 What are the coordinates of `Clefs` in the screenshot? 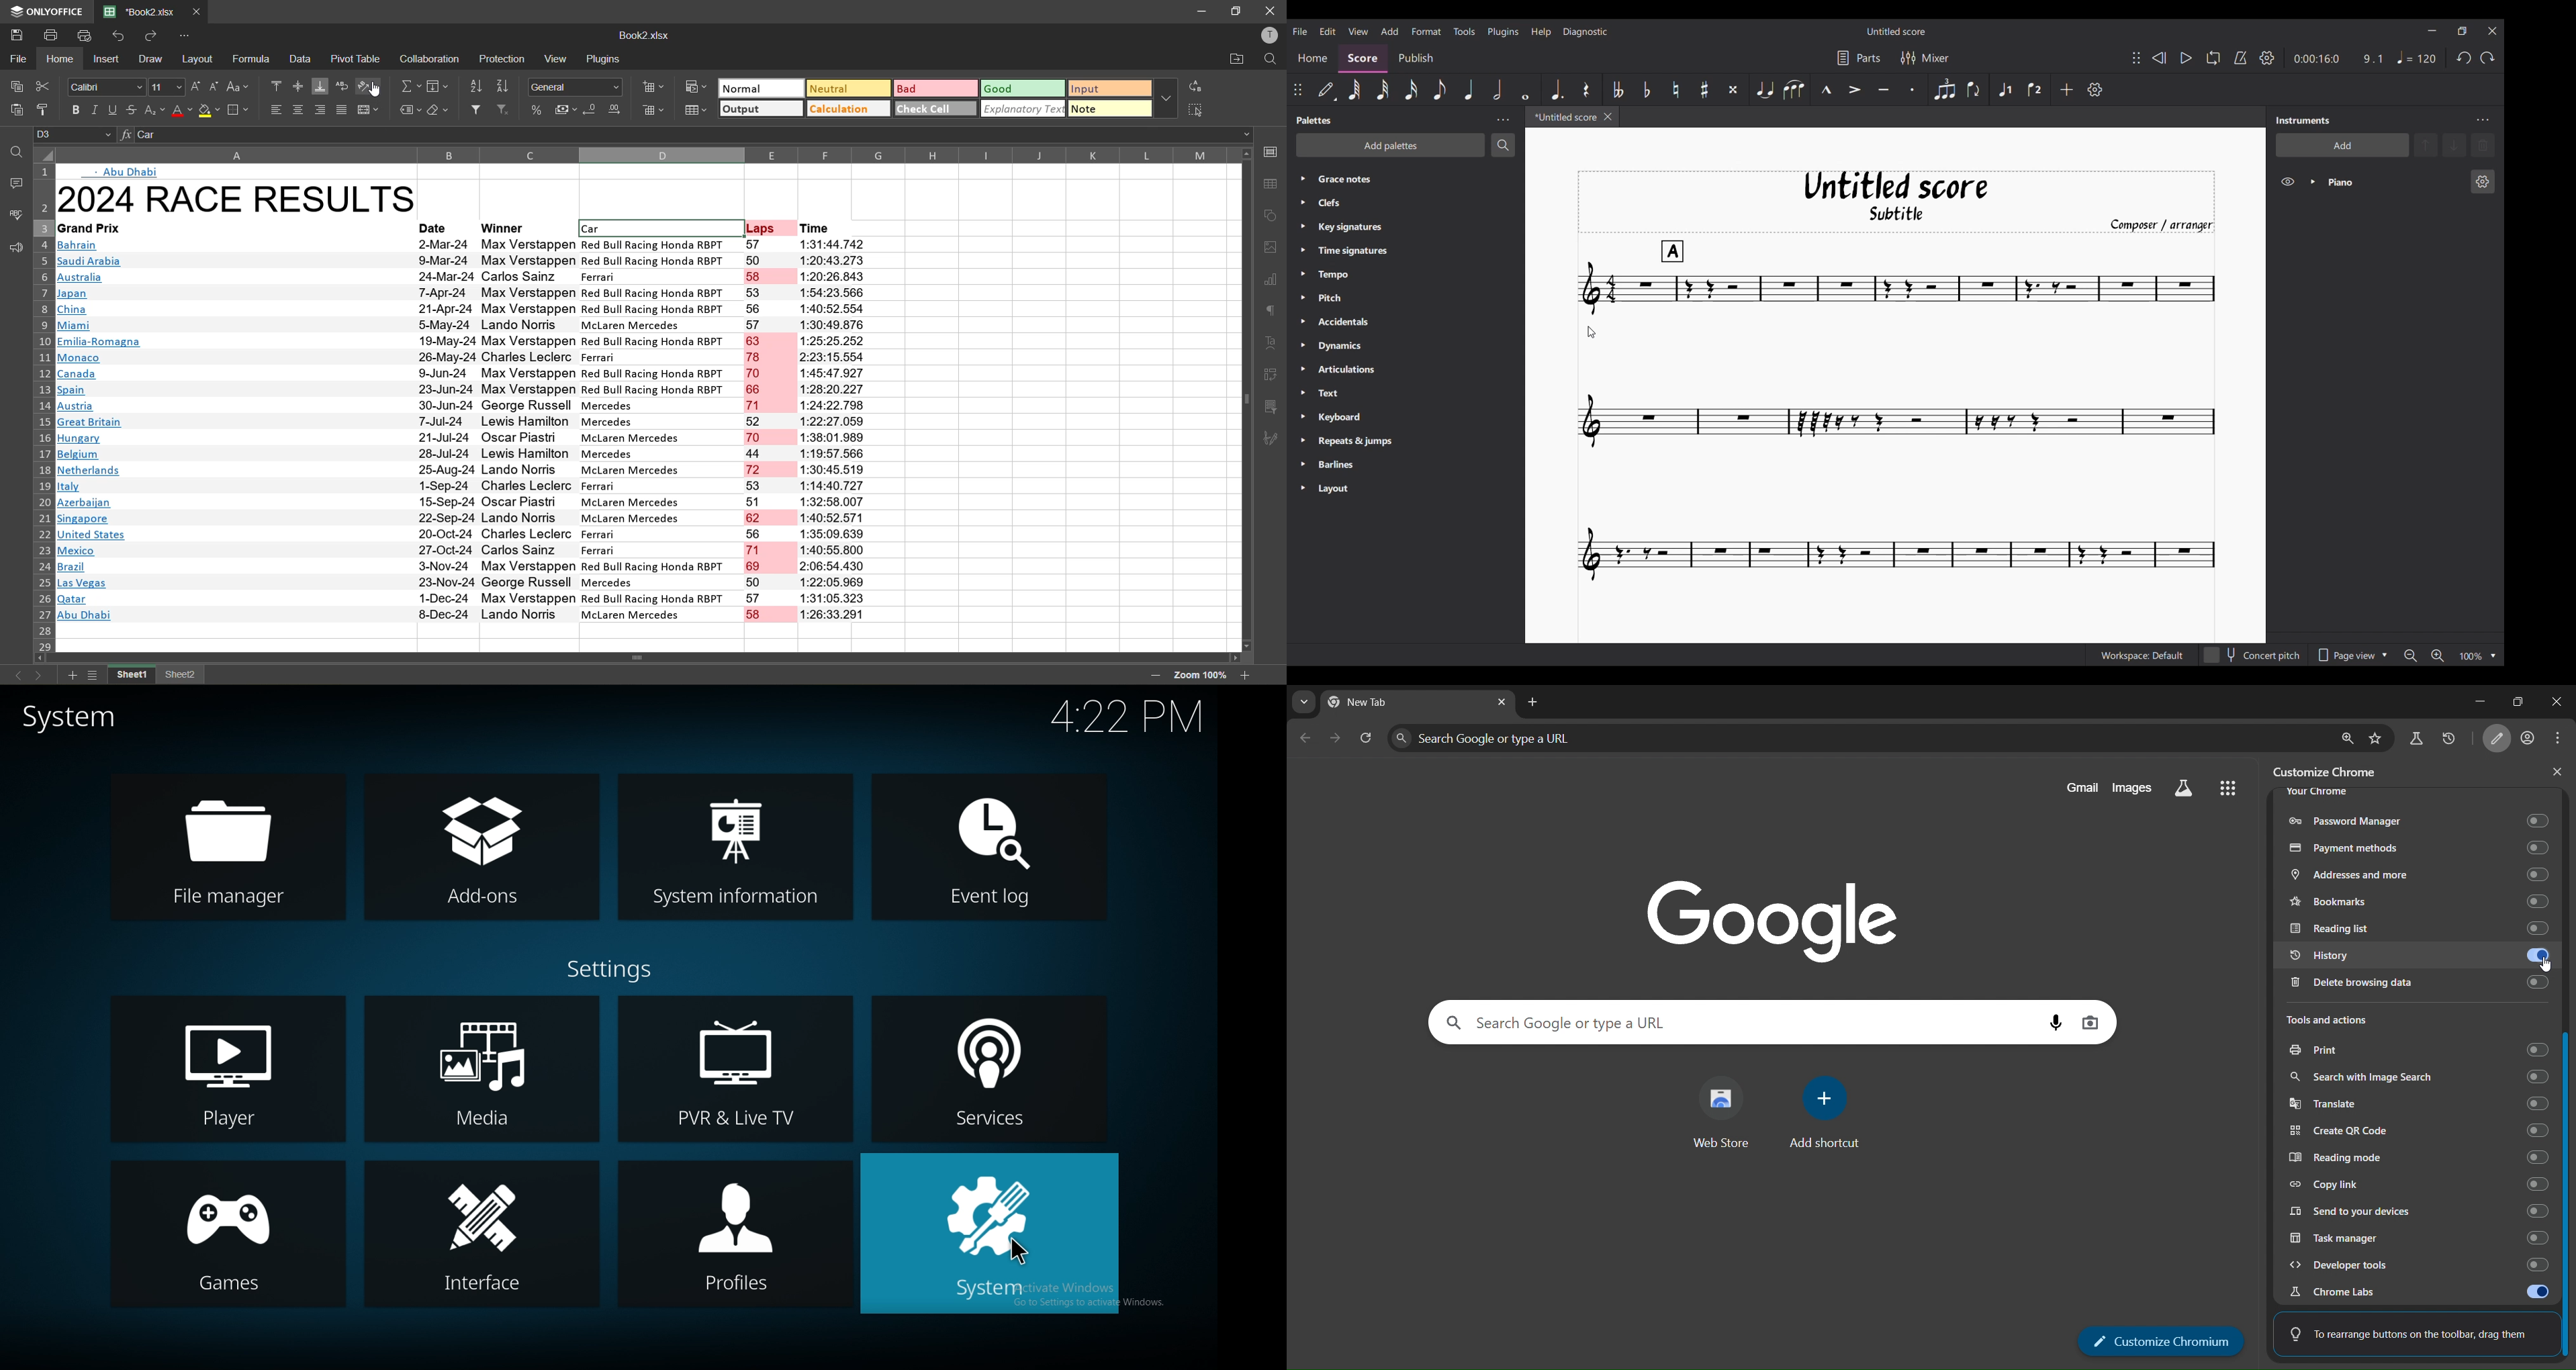 It's located at (1387, 203).